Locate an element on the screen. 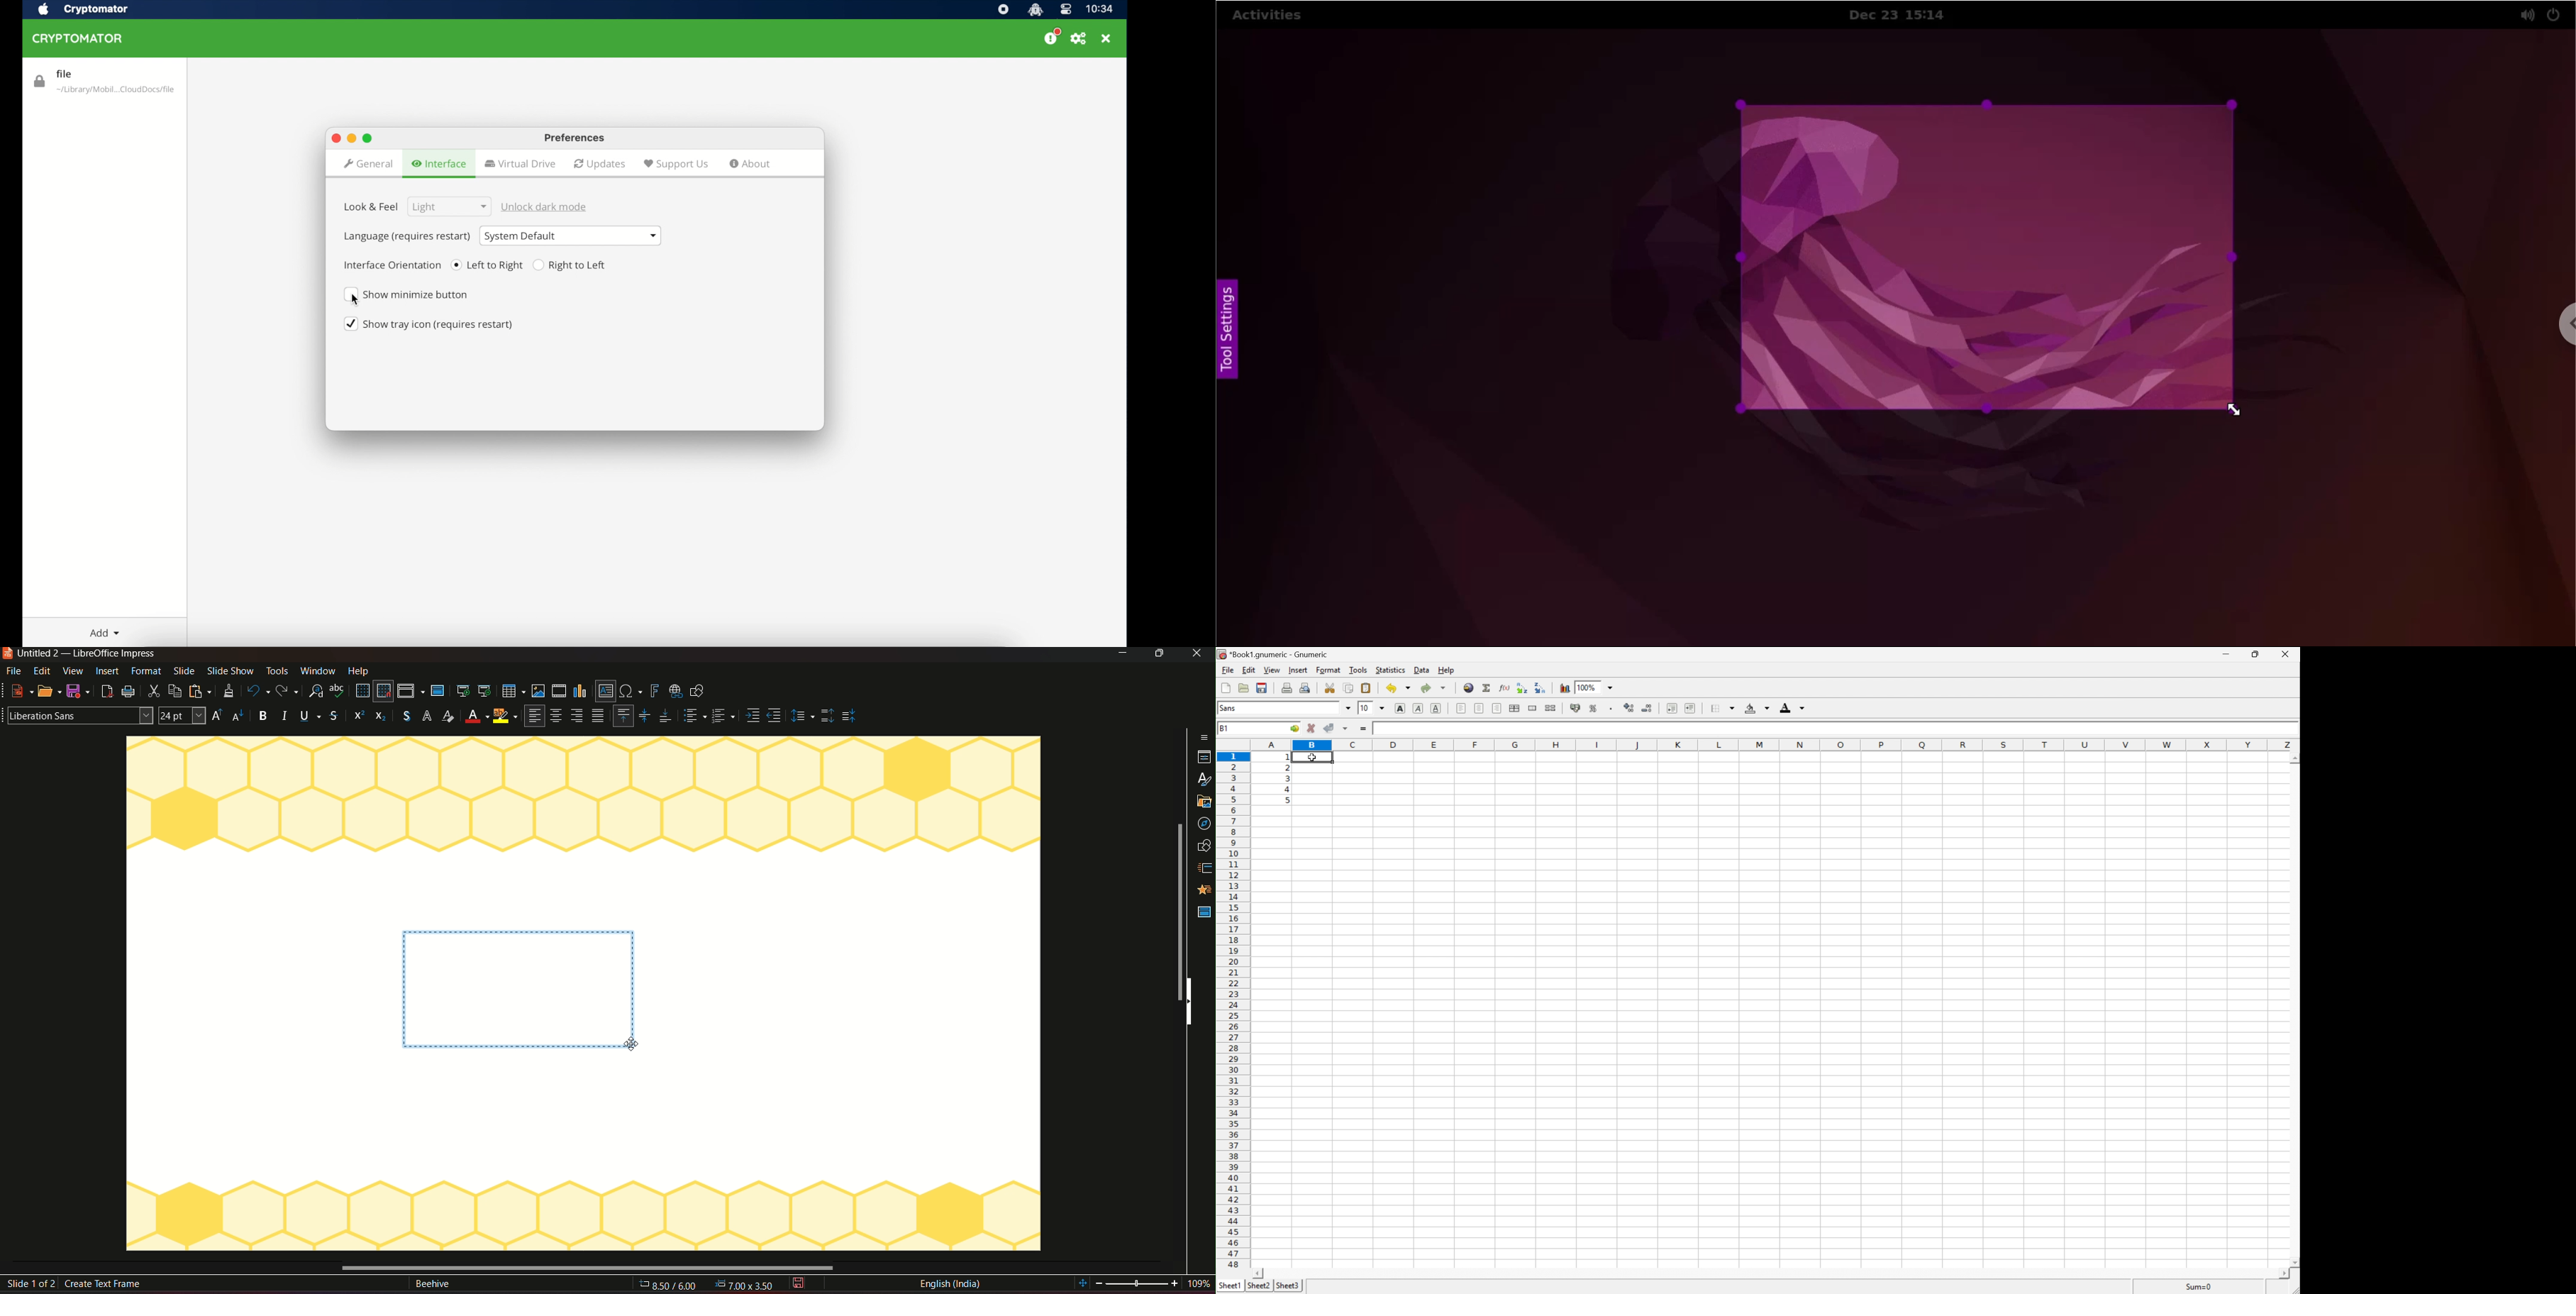  Print preview is located at coordinates (1305, 687).